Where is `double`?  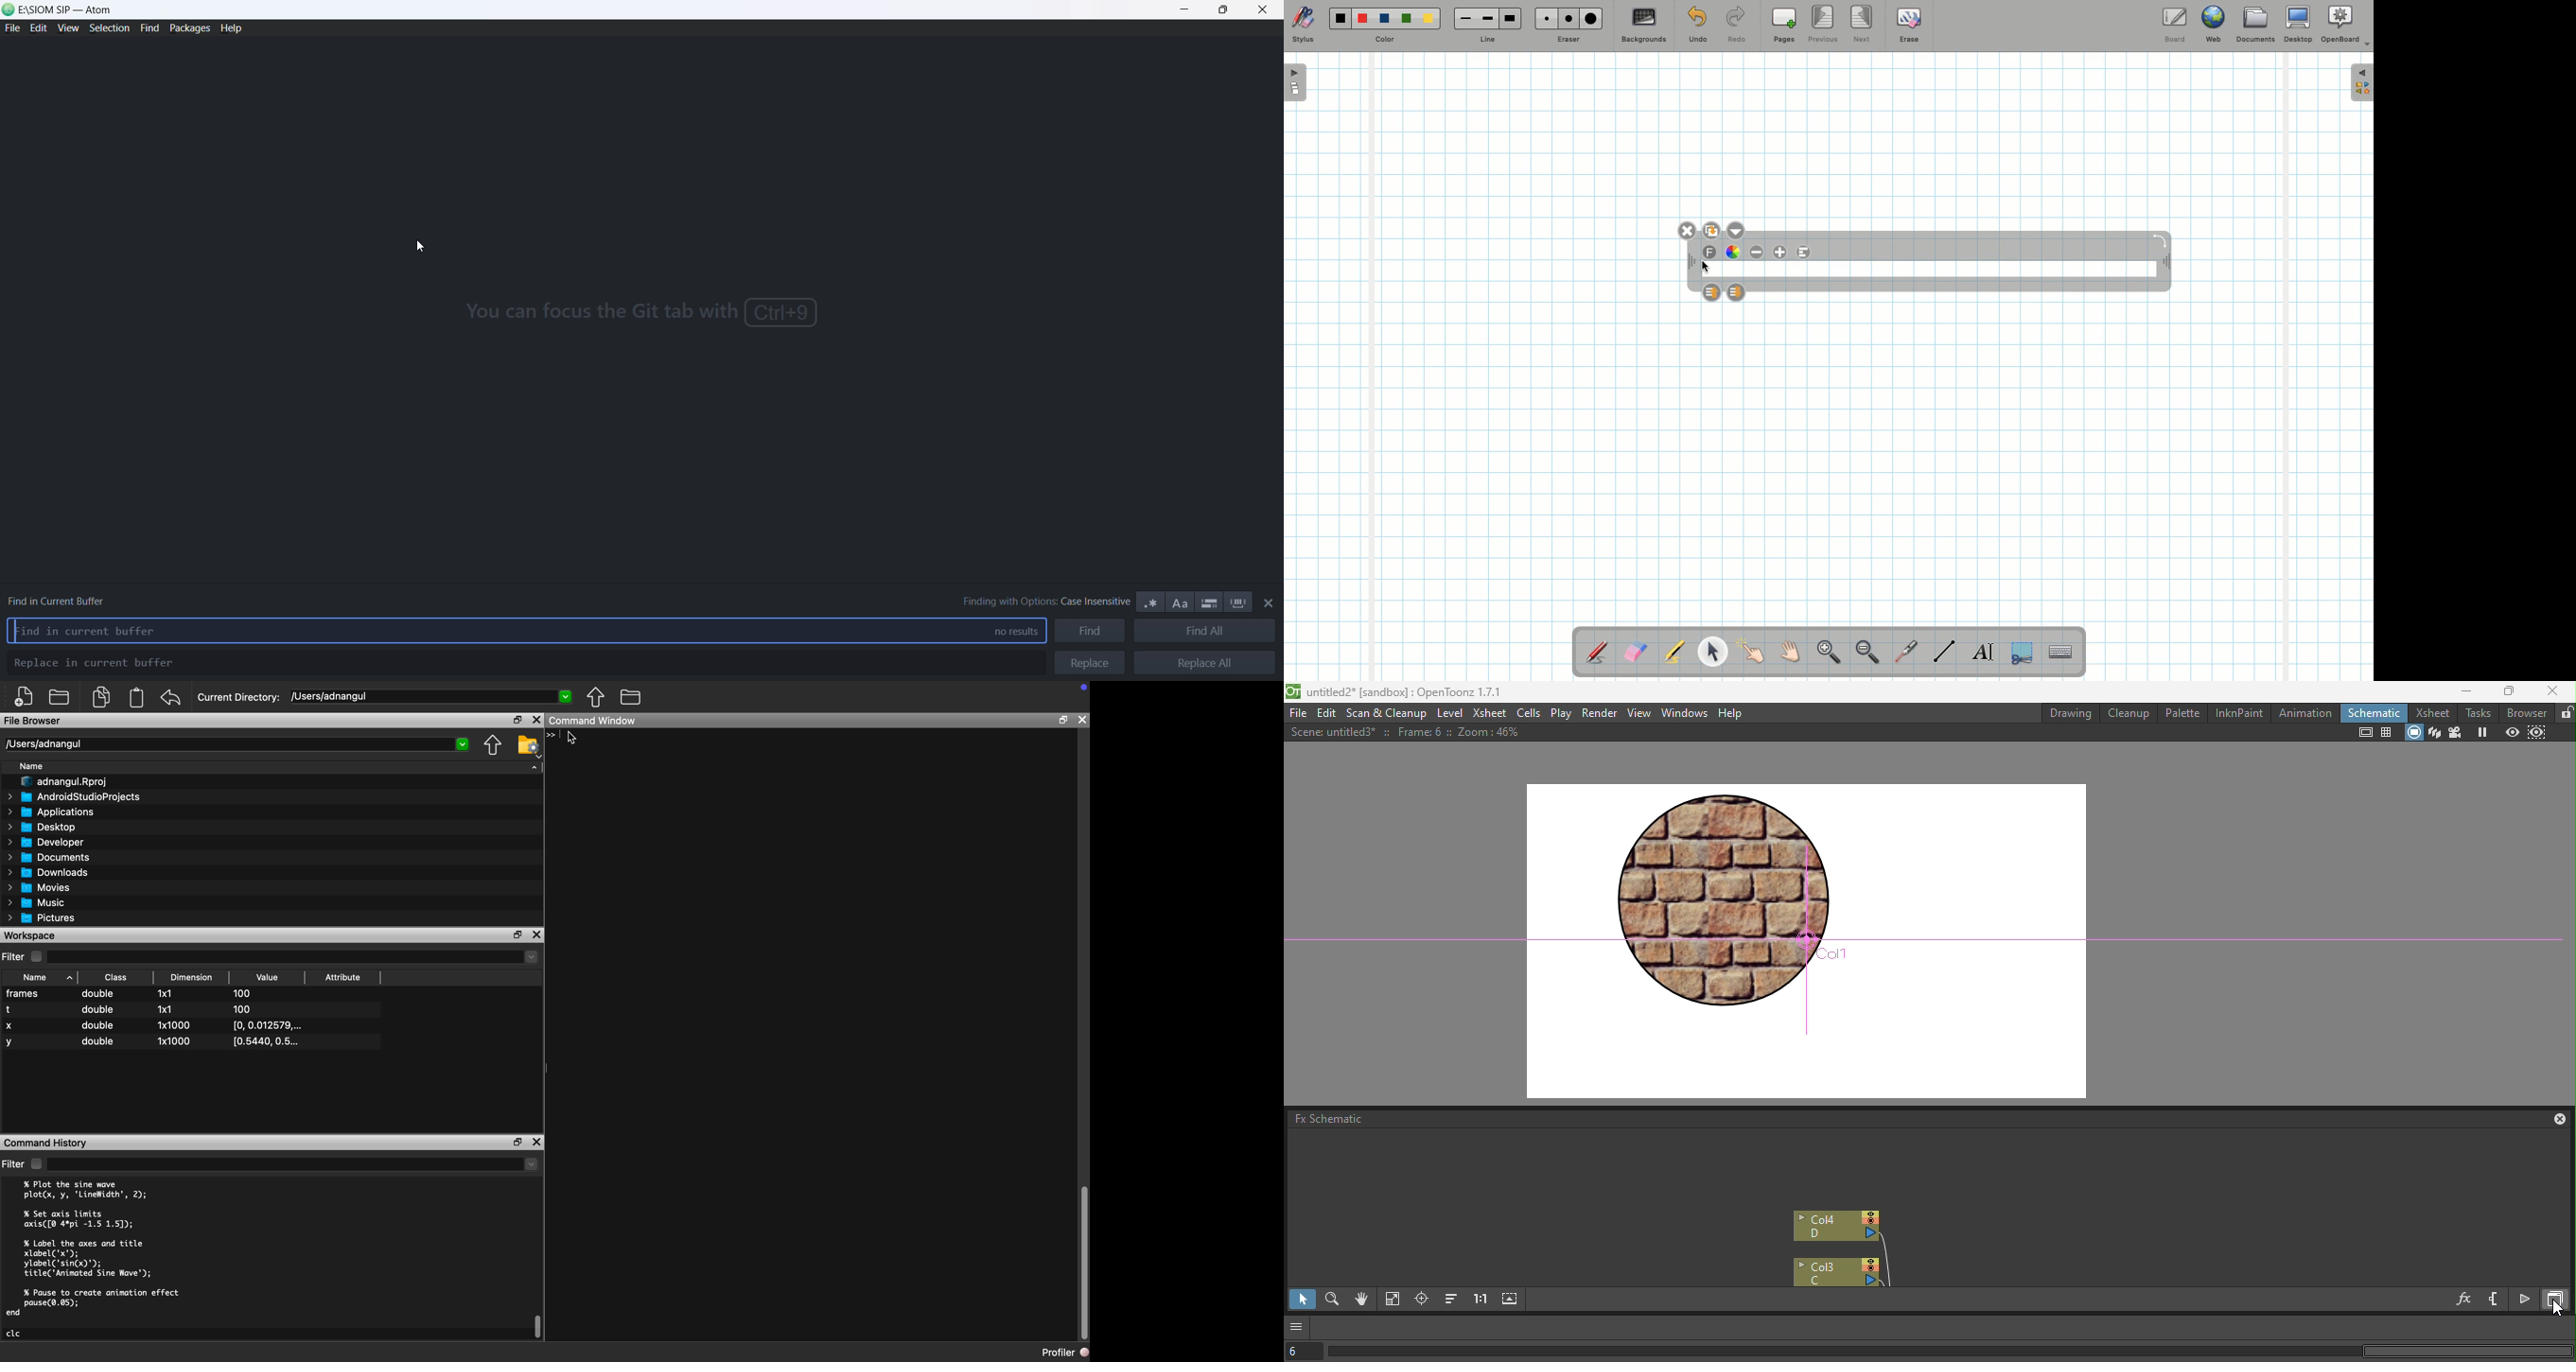 double is located at coordinates (99, 994).